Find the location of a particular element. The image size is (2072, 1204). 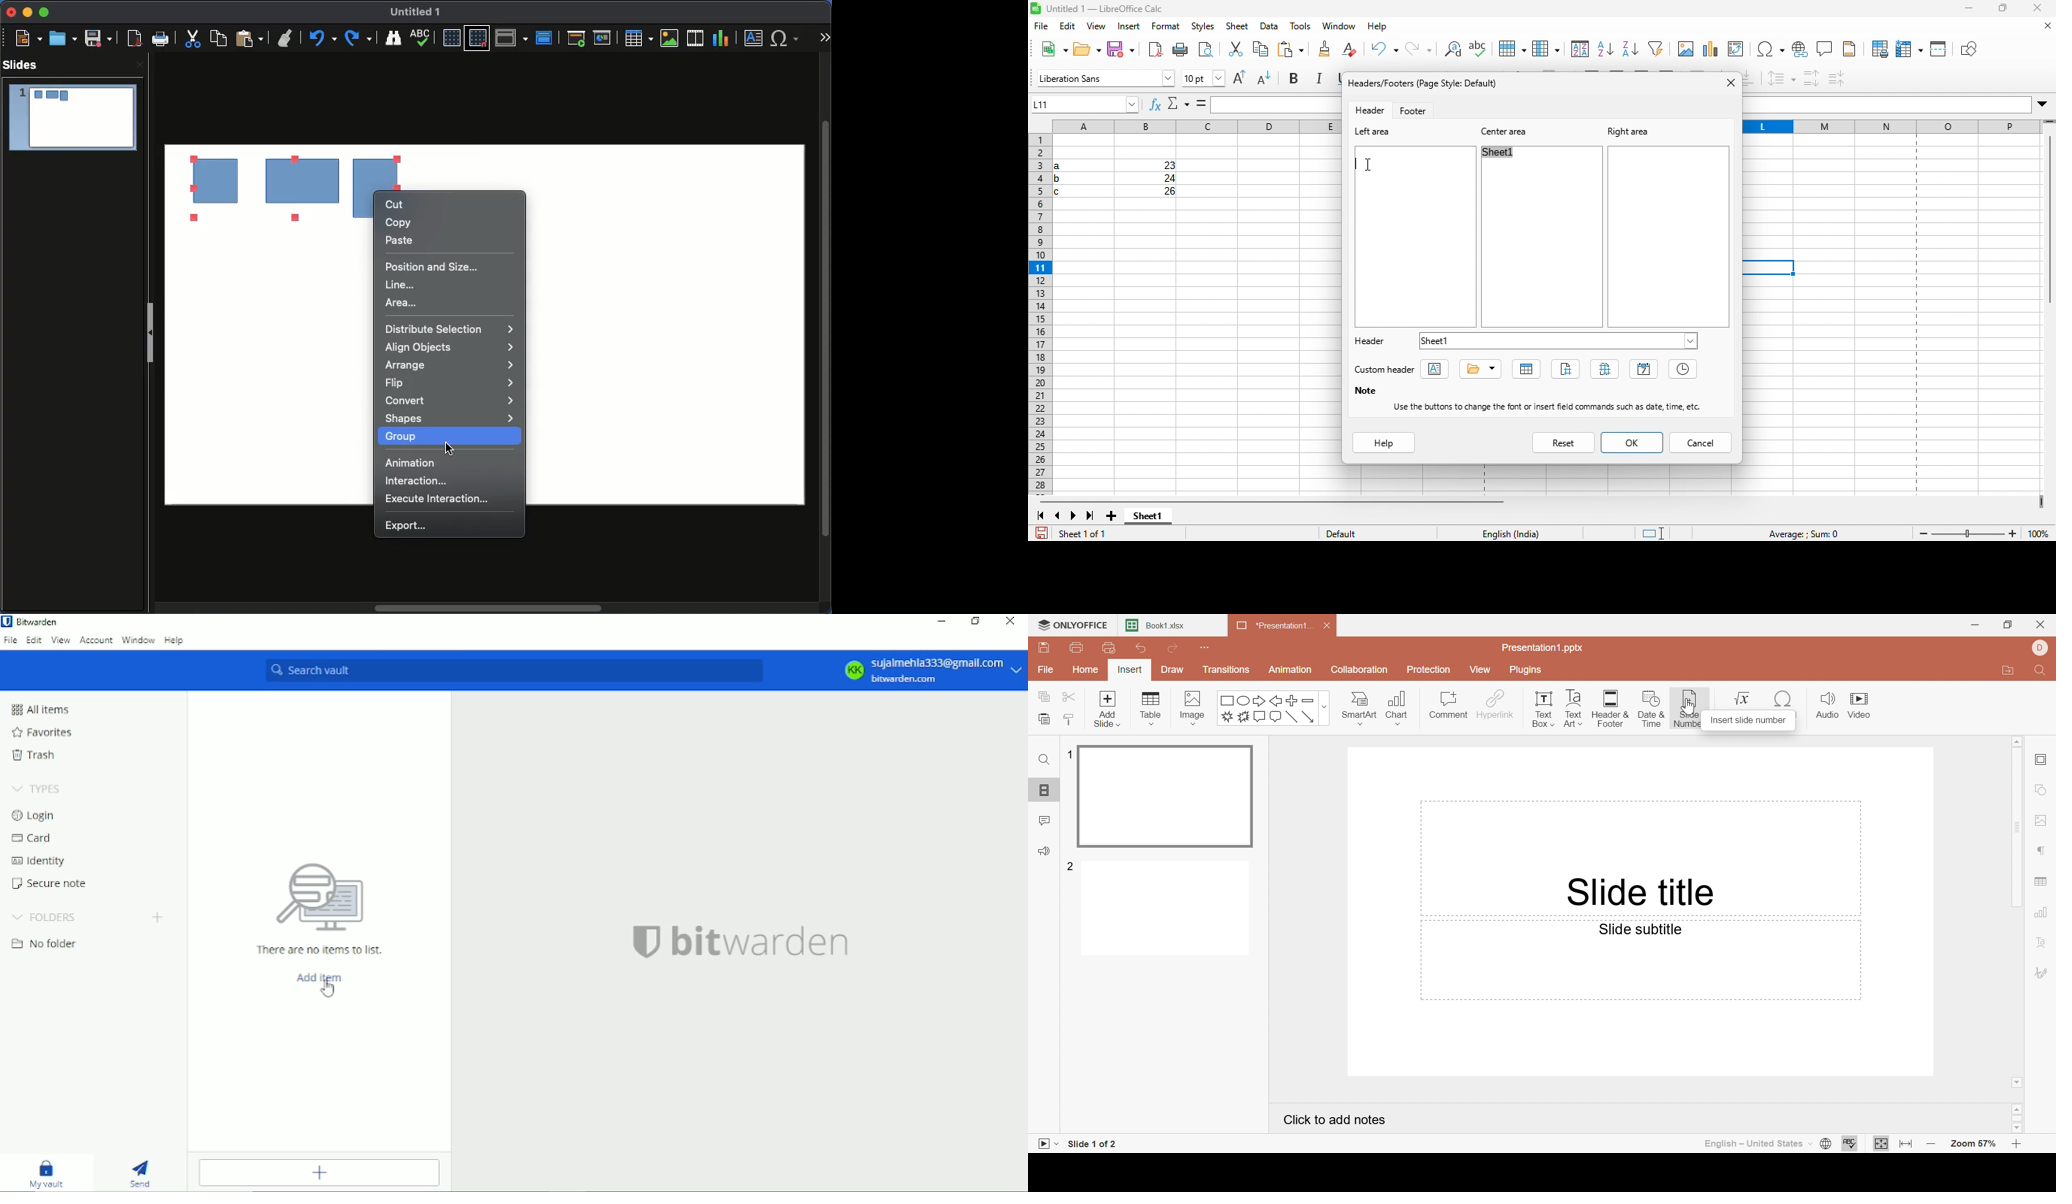

Align objects  is located at coordinates (450, 348).